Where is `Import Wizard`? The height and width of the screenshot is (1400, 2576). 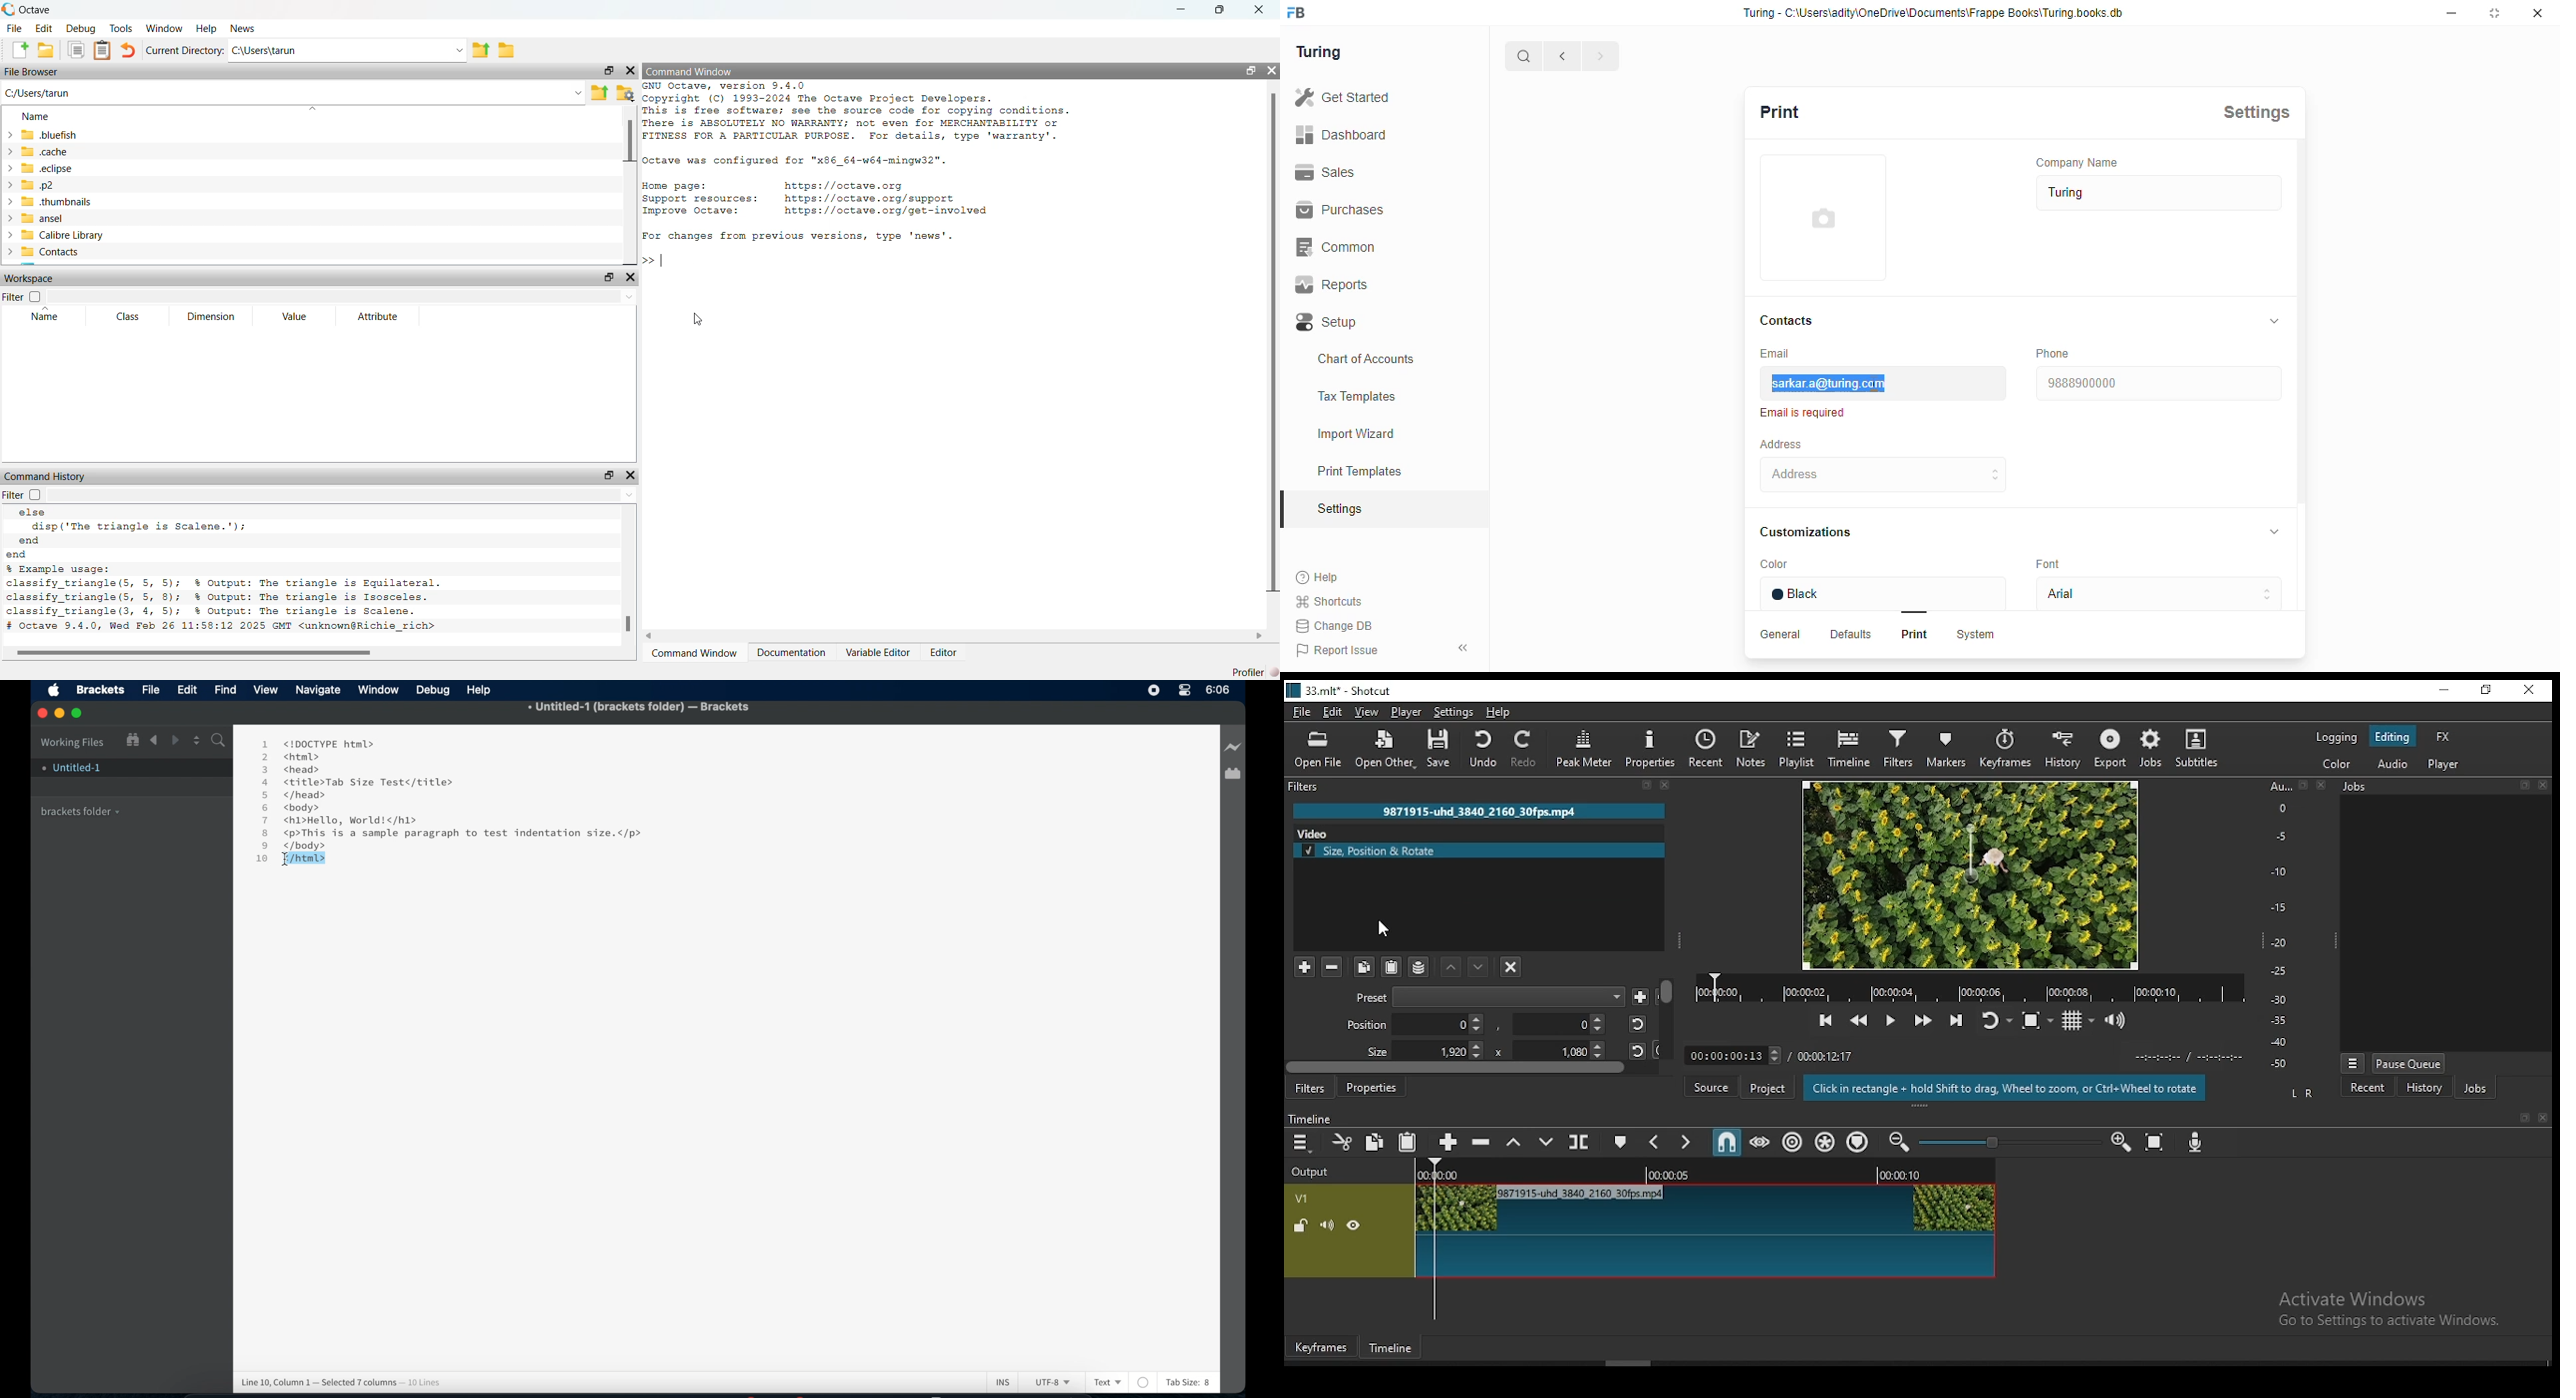 Import Wizard is located at coordinates (1381, 433).